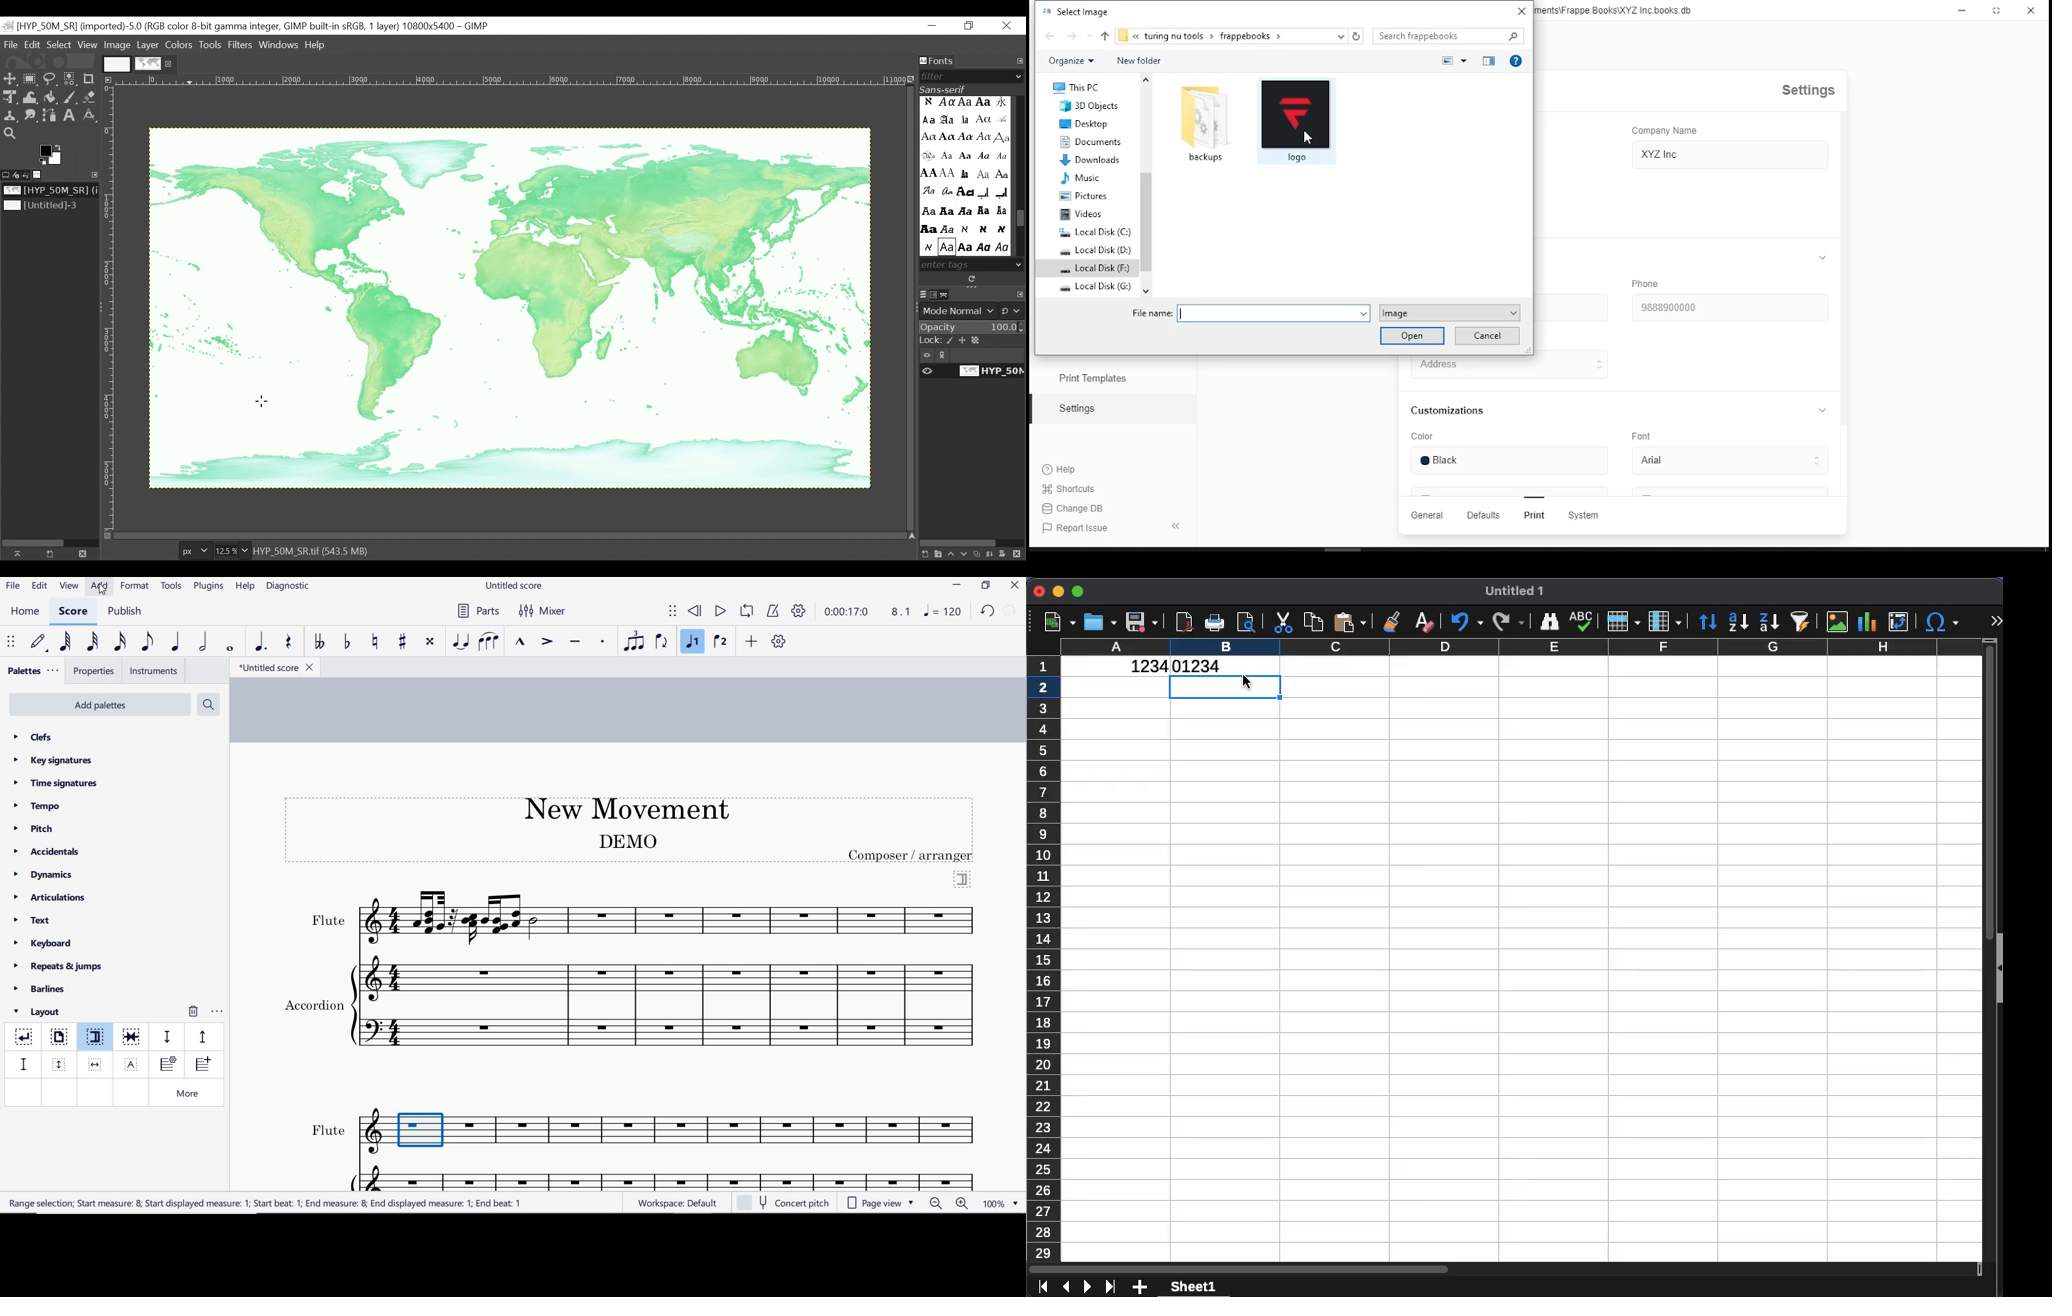  What do you see at coordinates (1664, 128) in the screenshot?
I see `Company Name` at bounding box center [1664, 128].